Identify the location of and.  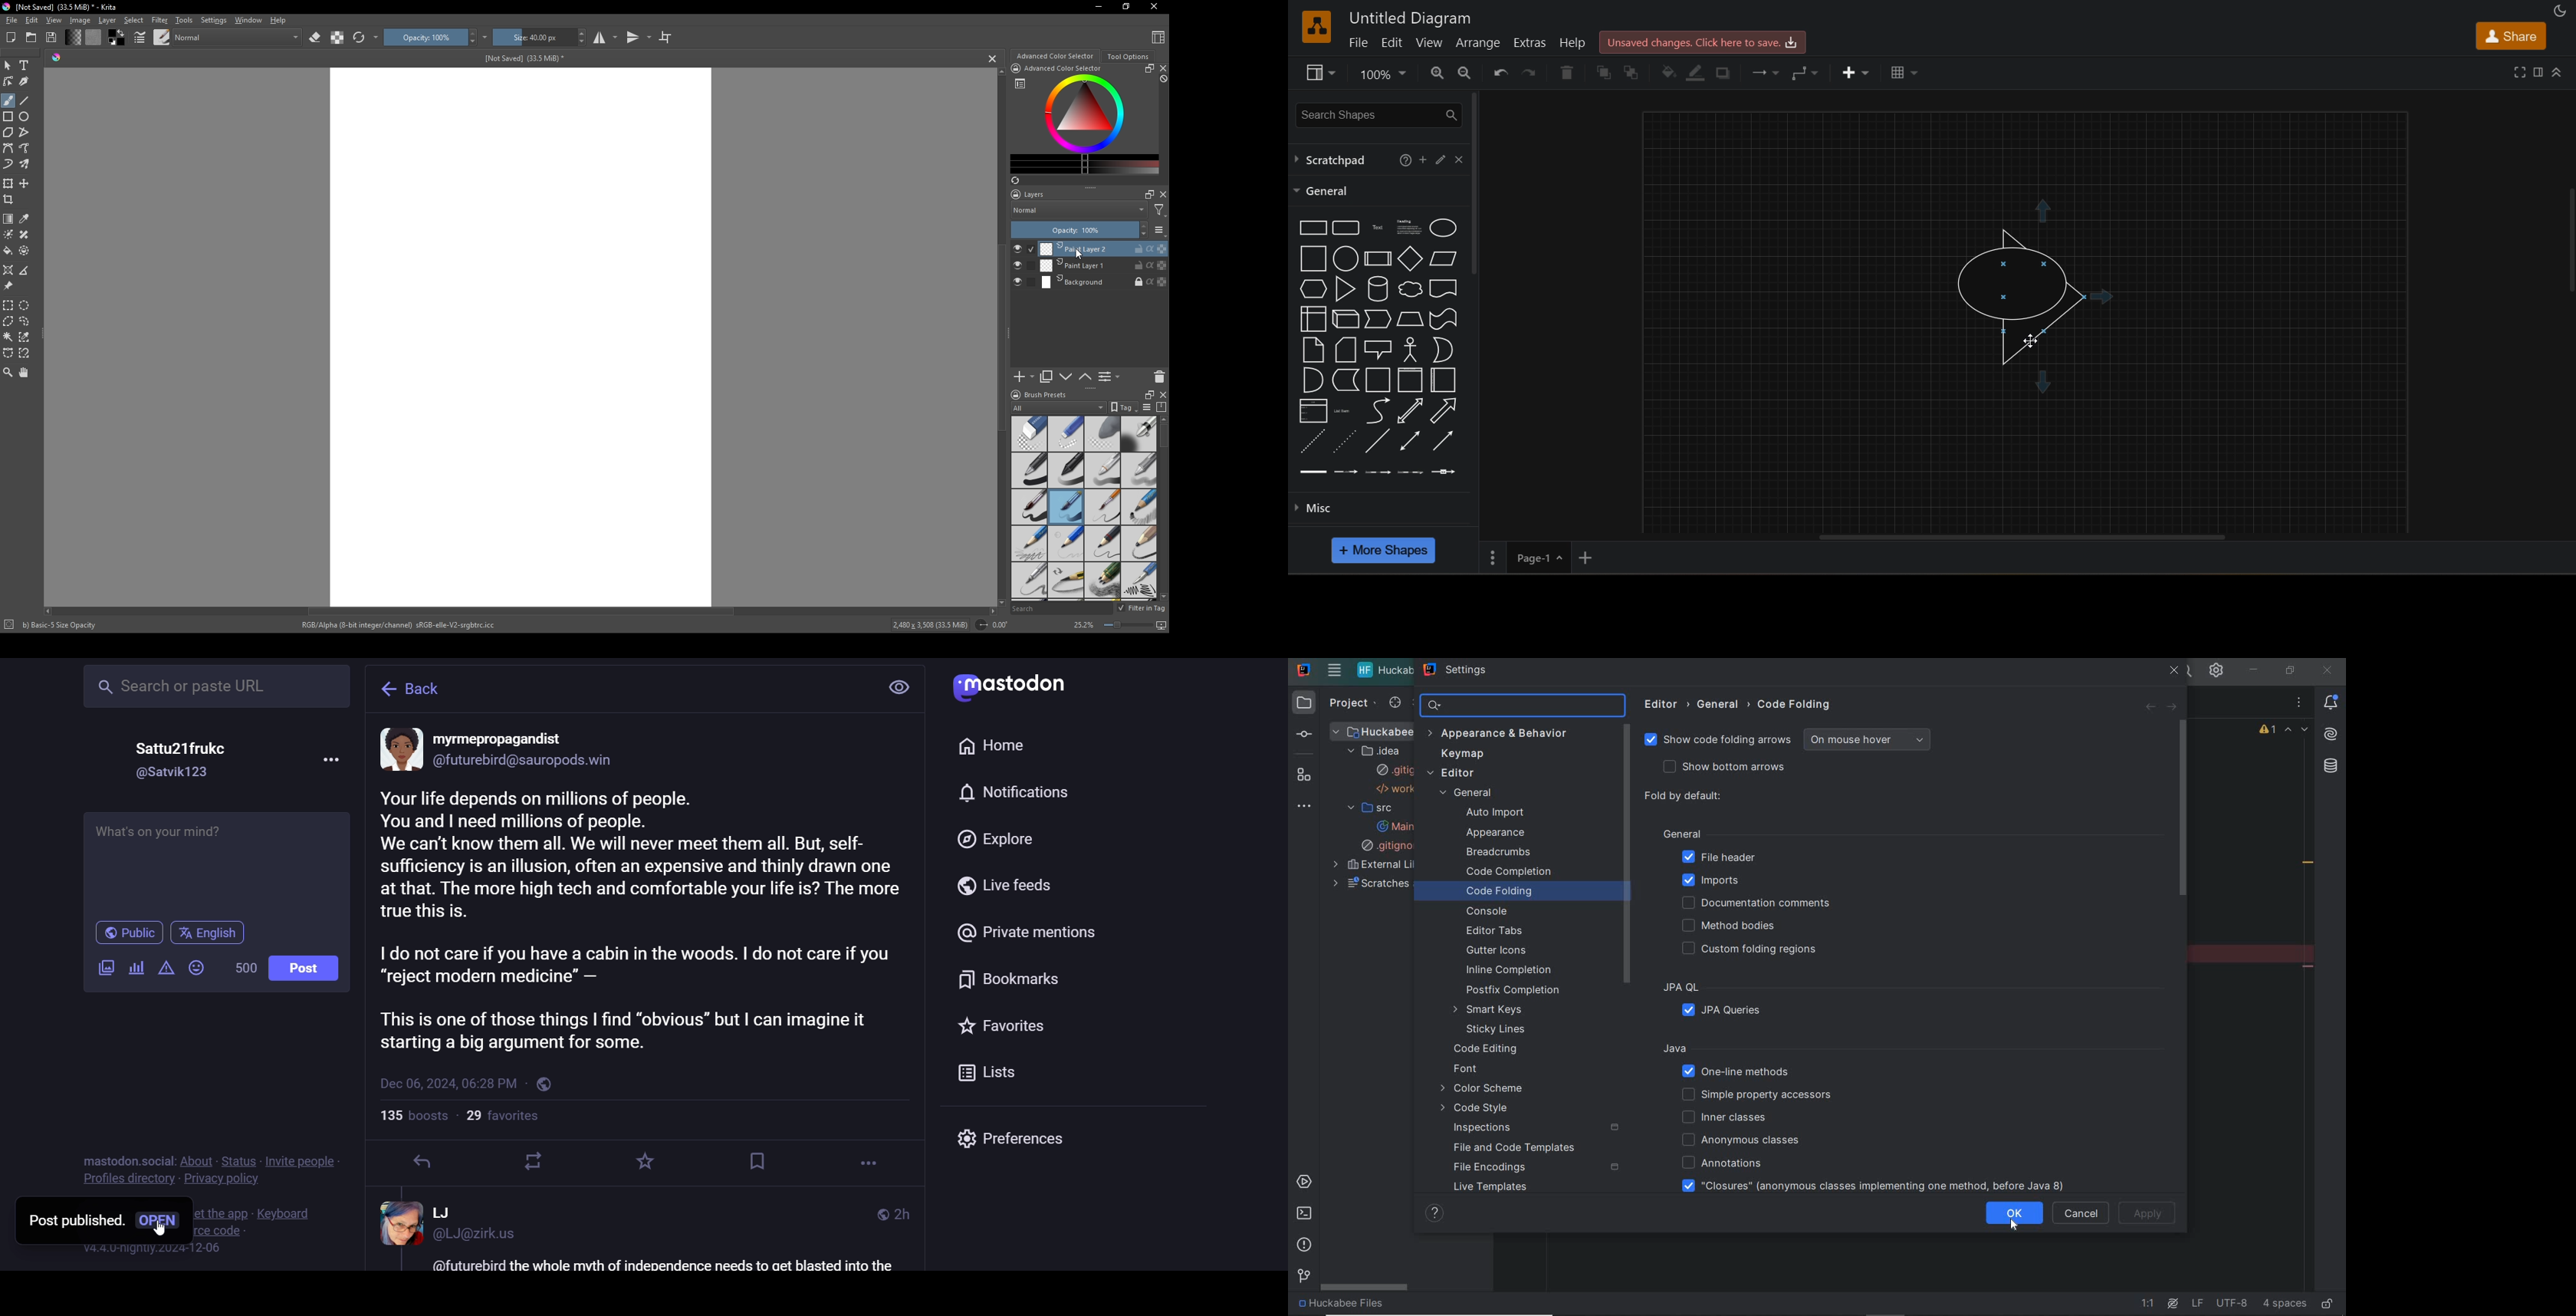
(1314, 380).